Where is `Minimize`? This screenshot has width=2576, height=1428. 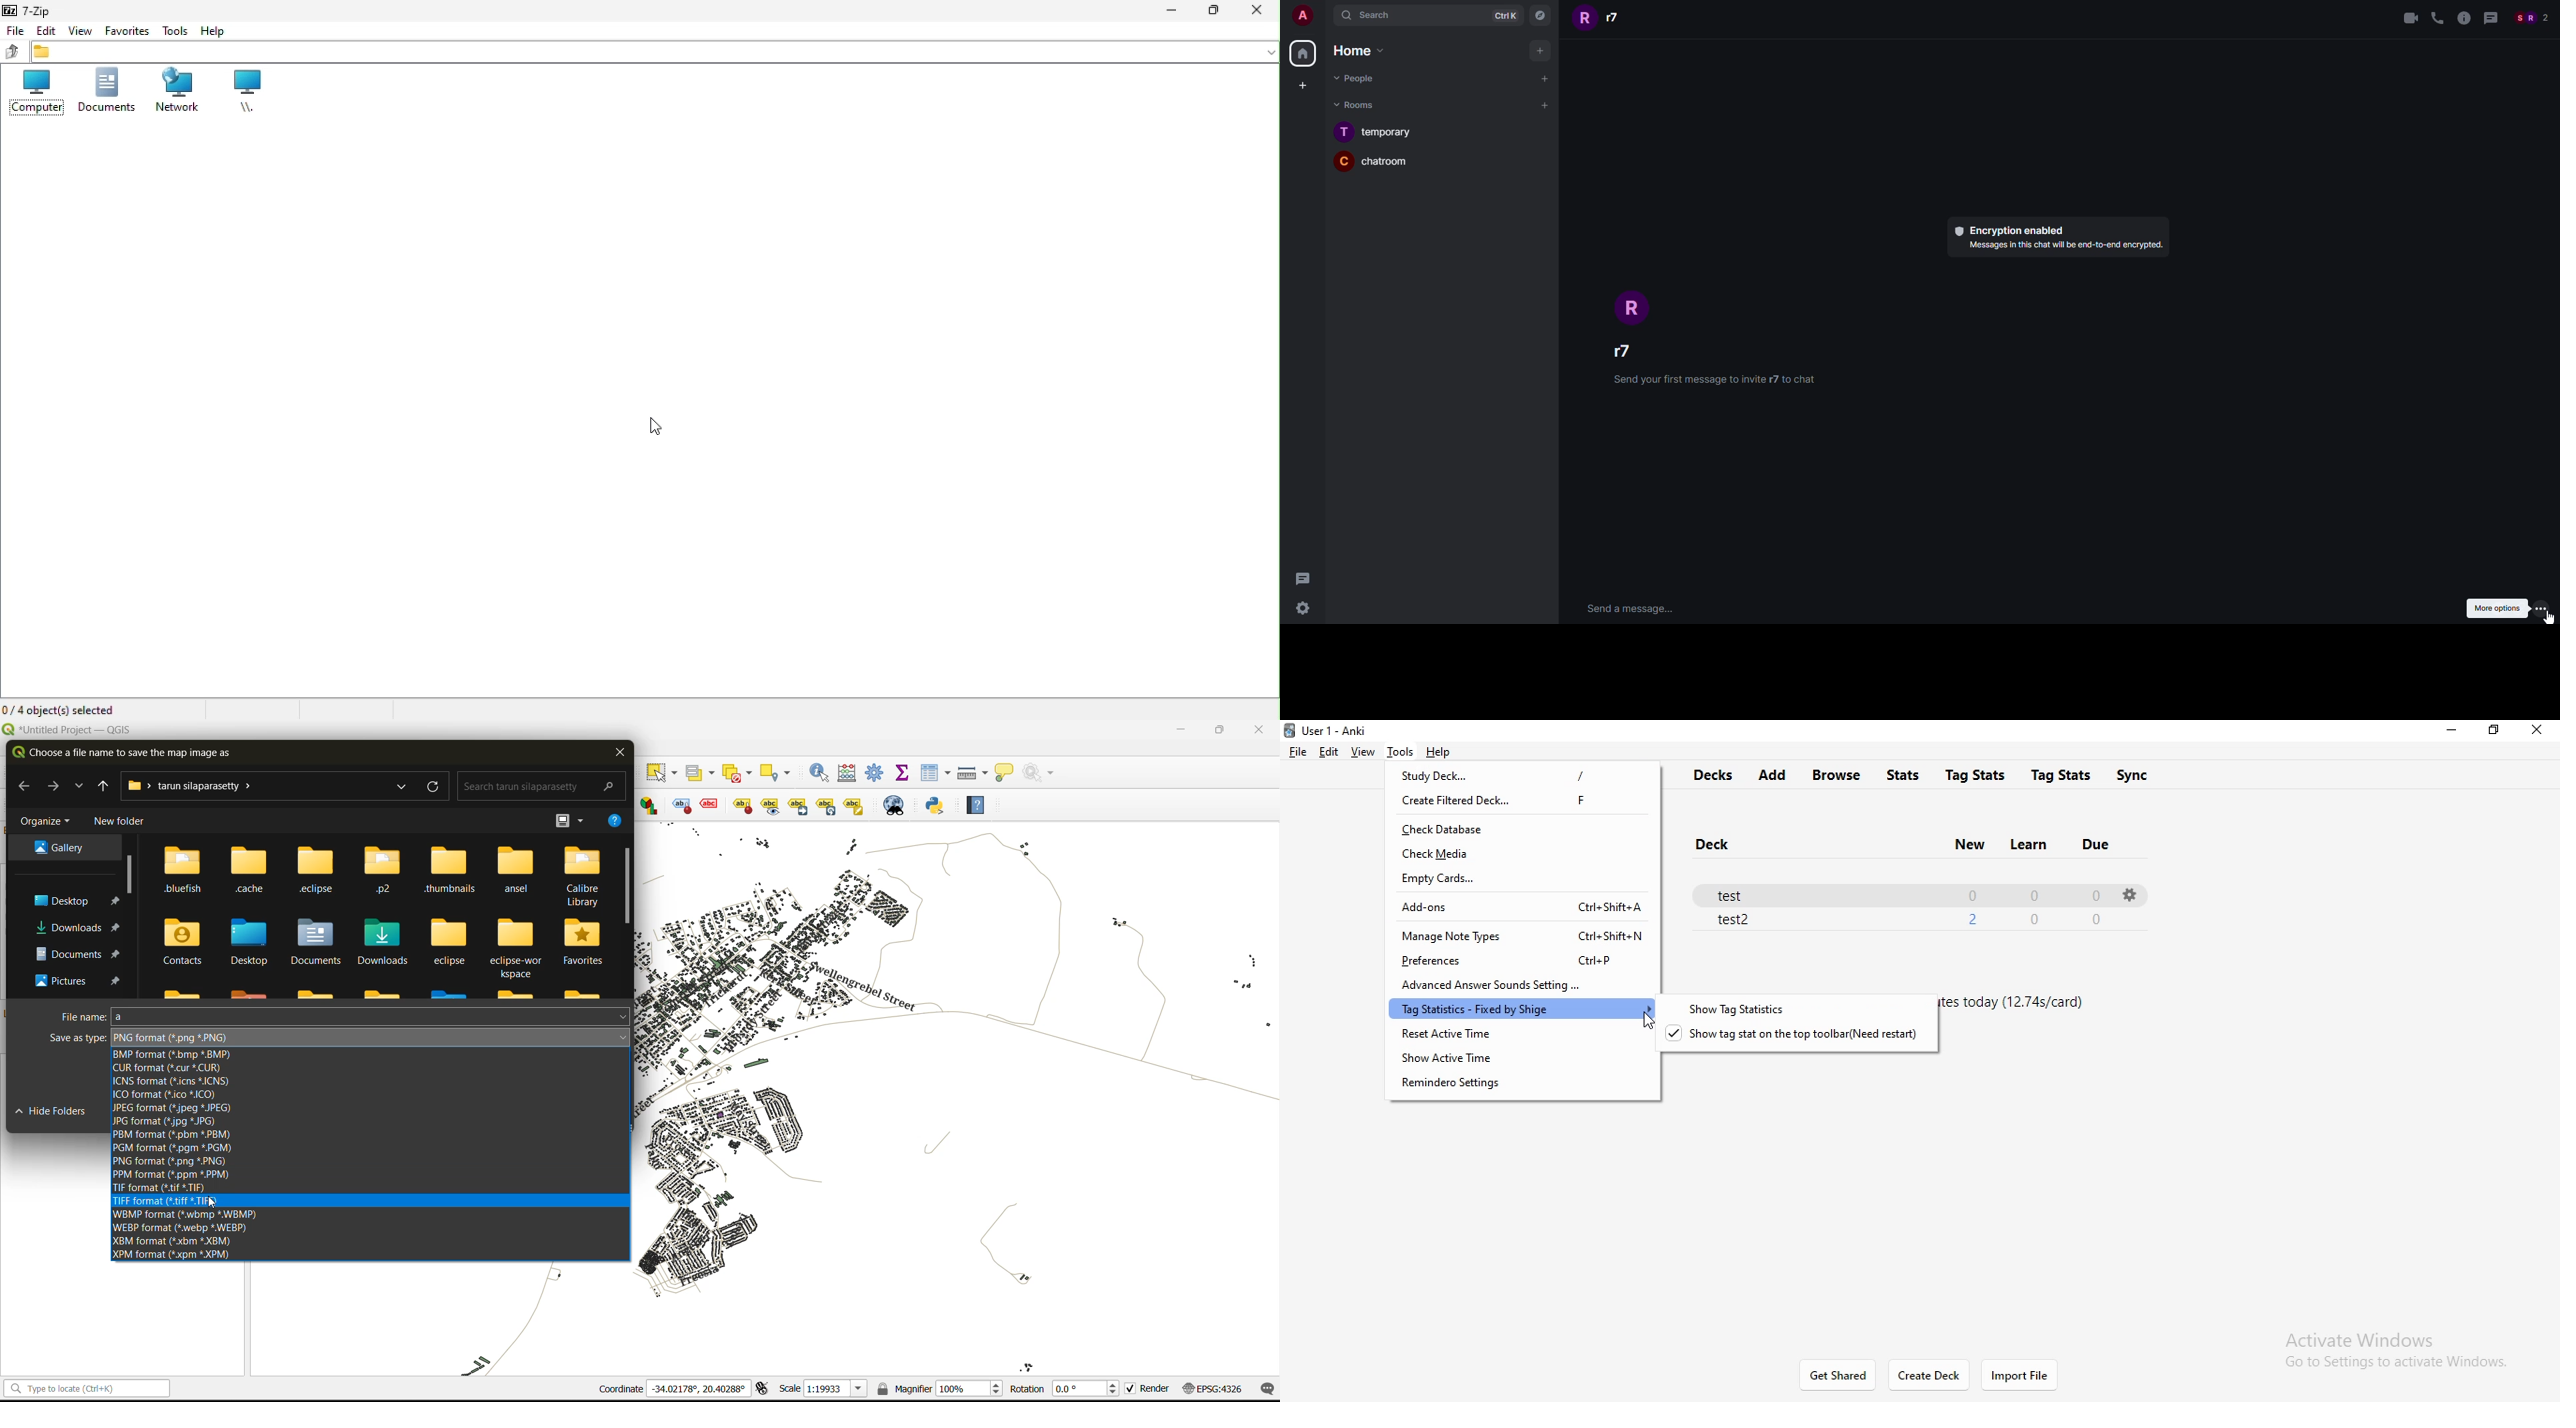
Minimize is located at coordinates (1167, 12).